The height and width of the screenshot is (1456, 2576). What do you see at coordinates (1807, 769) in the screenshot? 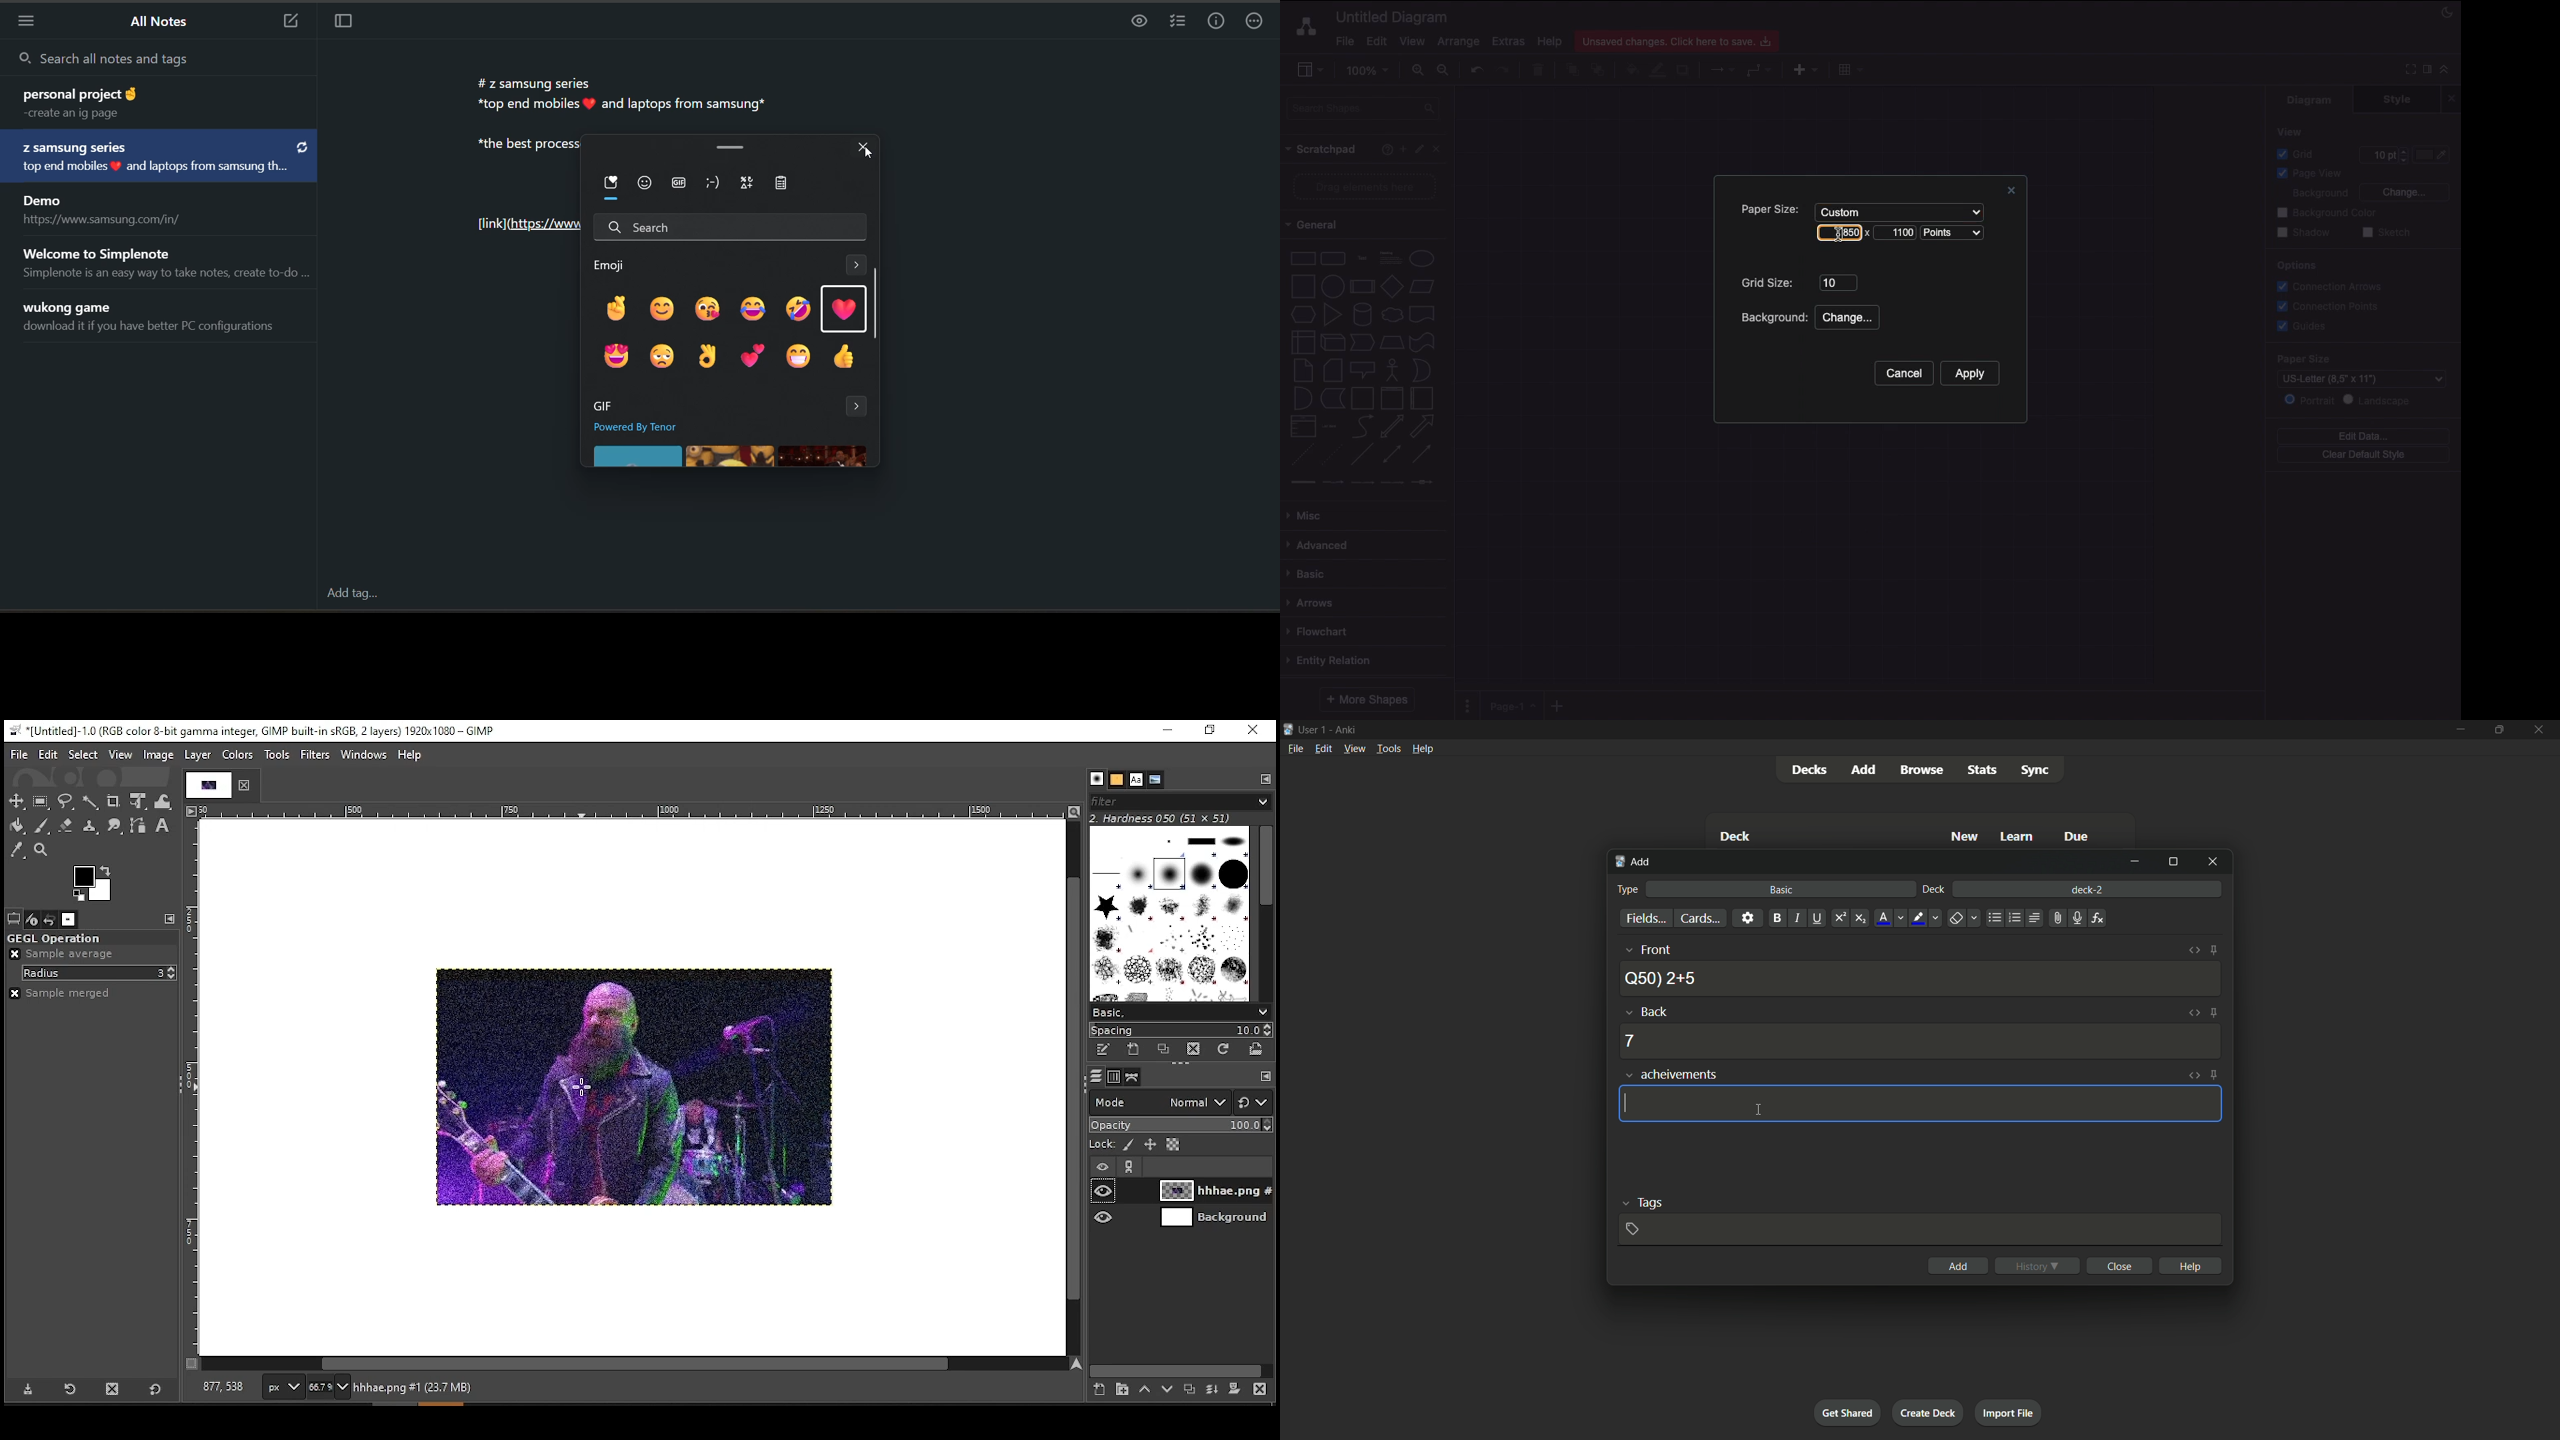
I see `decks` at bounding box center [1807, 769].